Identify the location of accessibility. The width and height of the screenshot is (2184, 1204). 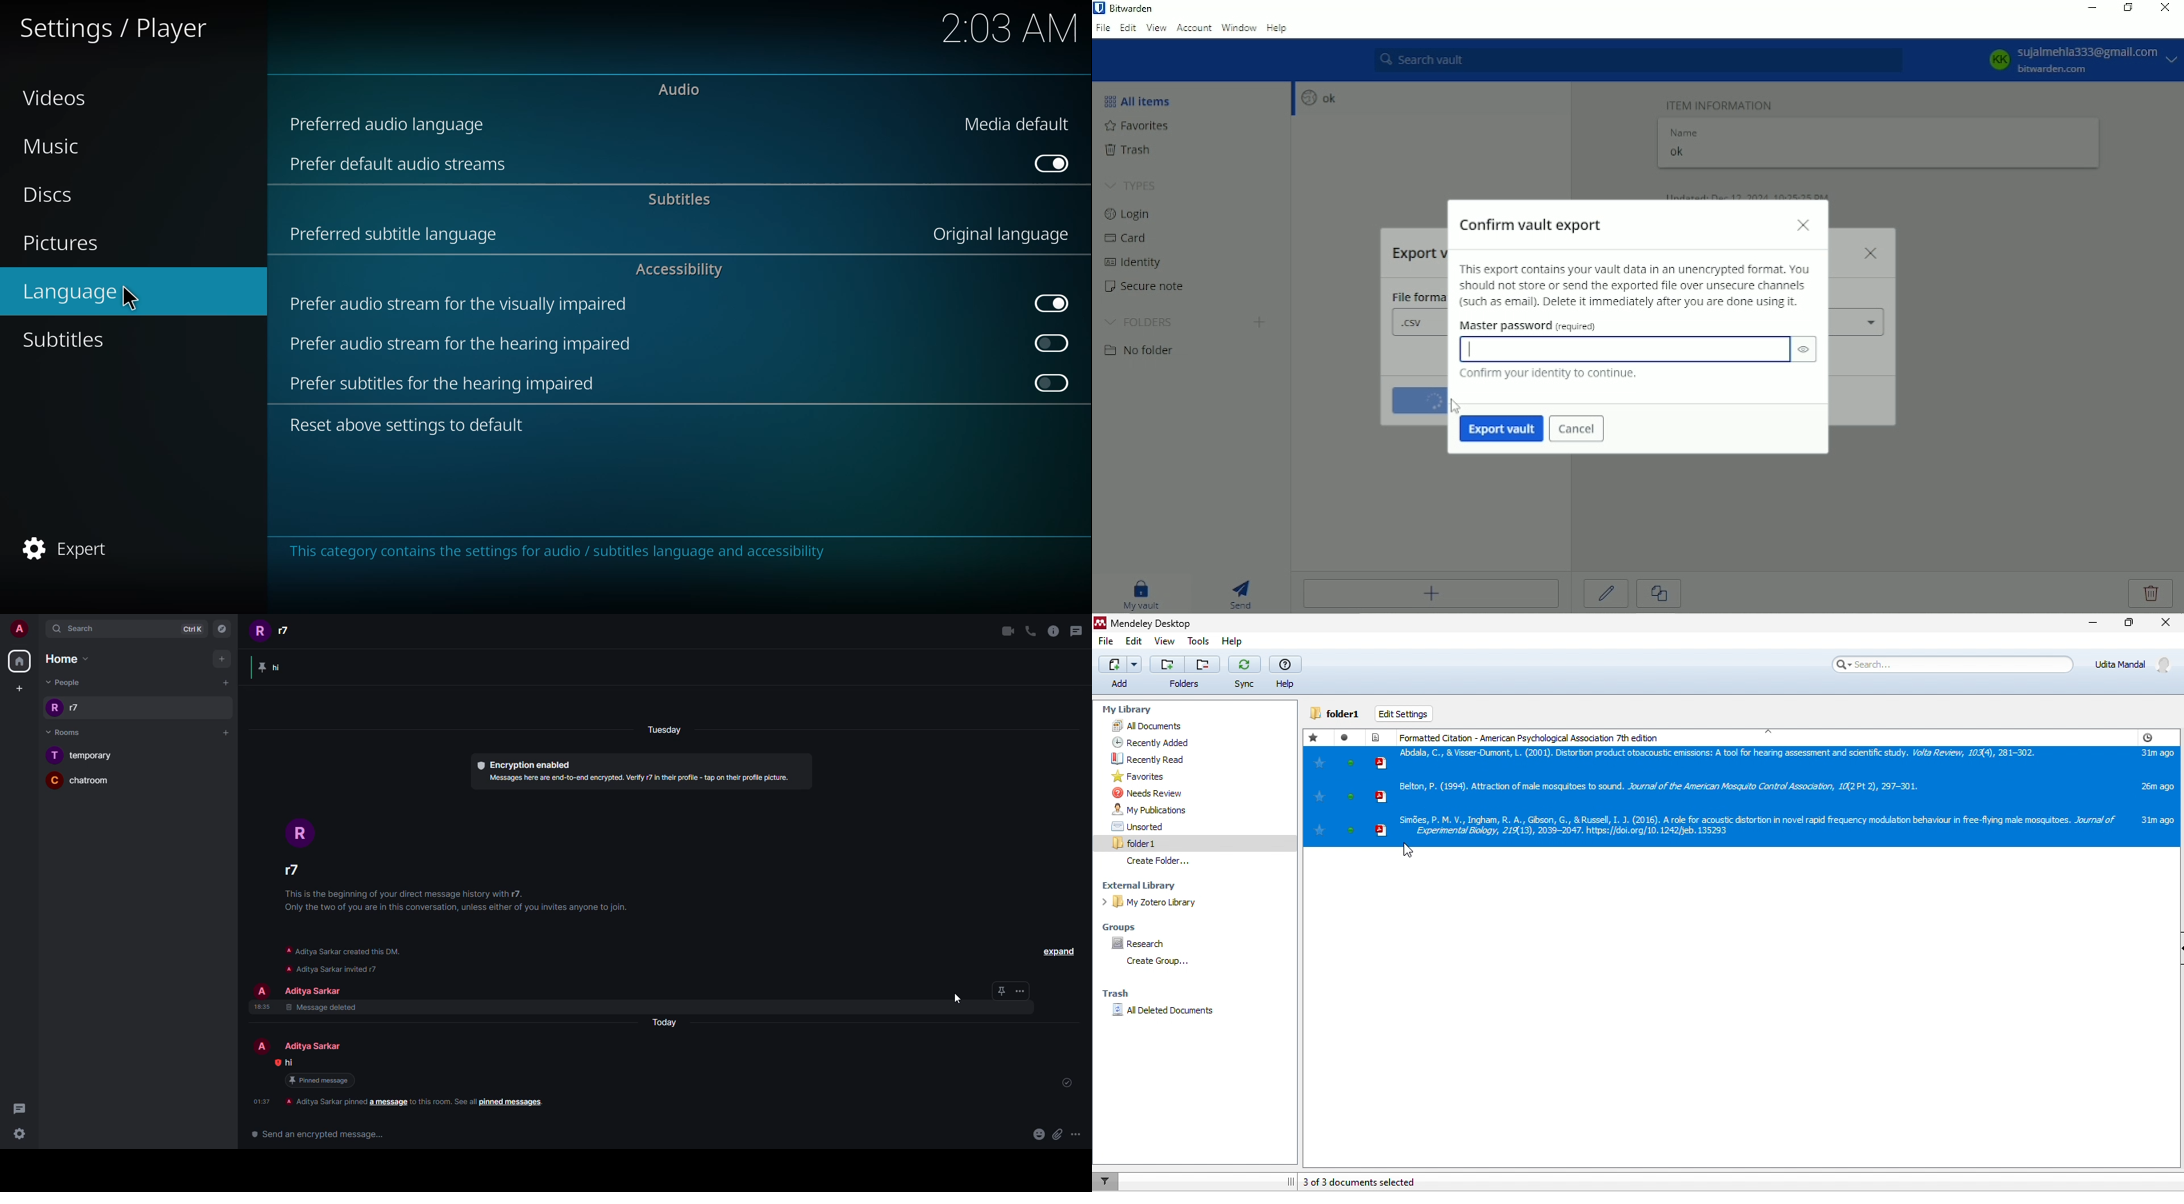
(683, 271).